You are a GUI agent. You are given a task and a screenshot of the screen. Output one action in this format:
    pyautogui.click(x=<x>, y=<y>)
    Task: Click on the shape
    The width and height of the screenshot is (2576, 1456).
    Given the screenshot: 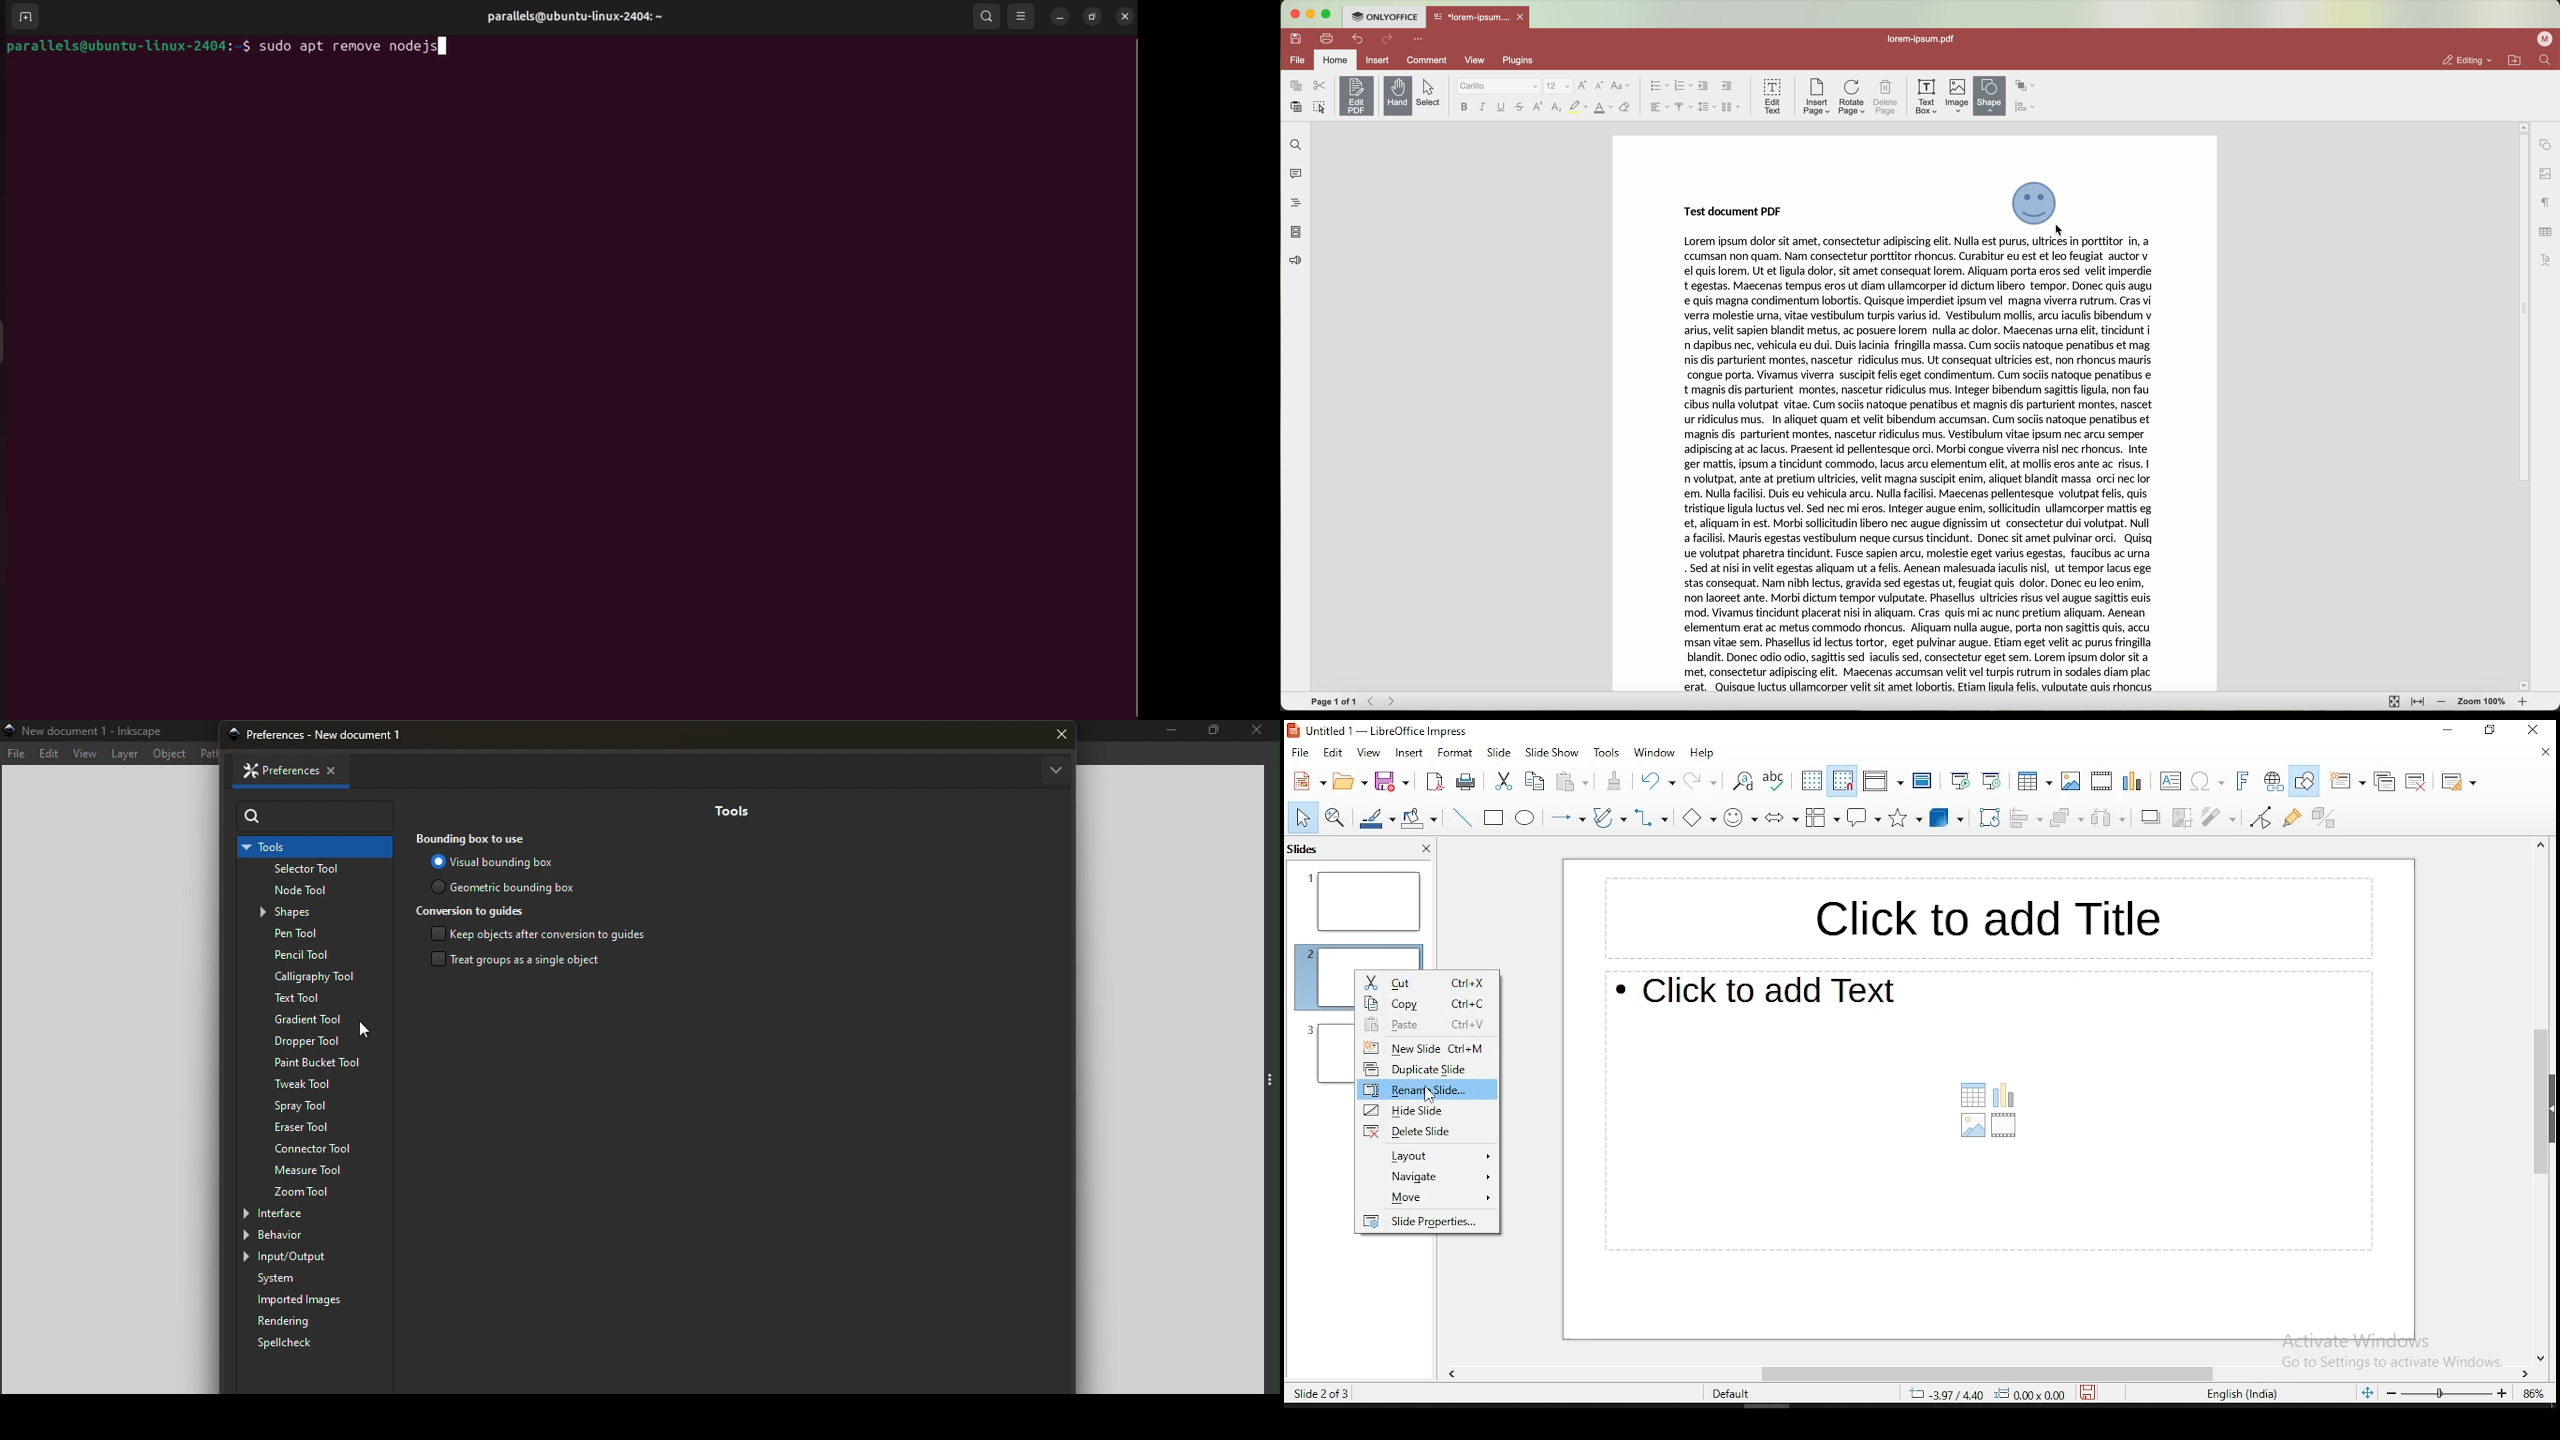 What is the action you would take?
    pyautogui.click(x=1989, y=95)
    